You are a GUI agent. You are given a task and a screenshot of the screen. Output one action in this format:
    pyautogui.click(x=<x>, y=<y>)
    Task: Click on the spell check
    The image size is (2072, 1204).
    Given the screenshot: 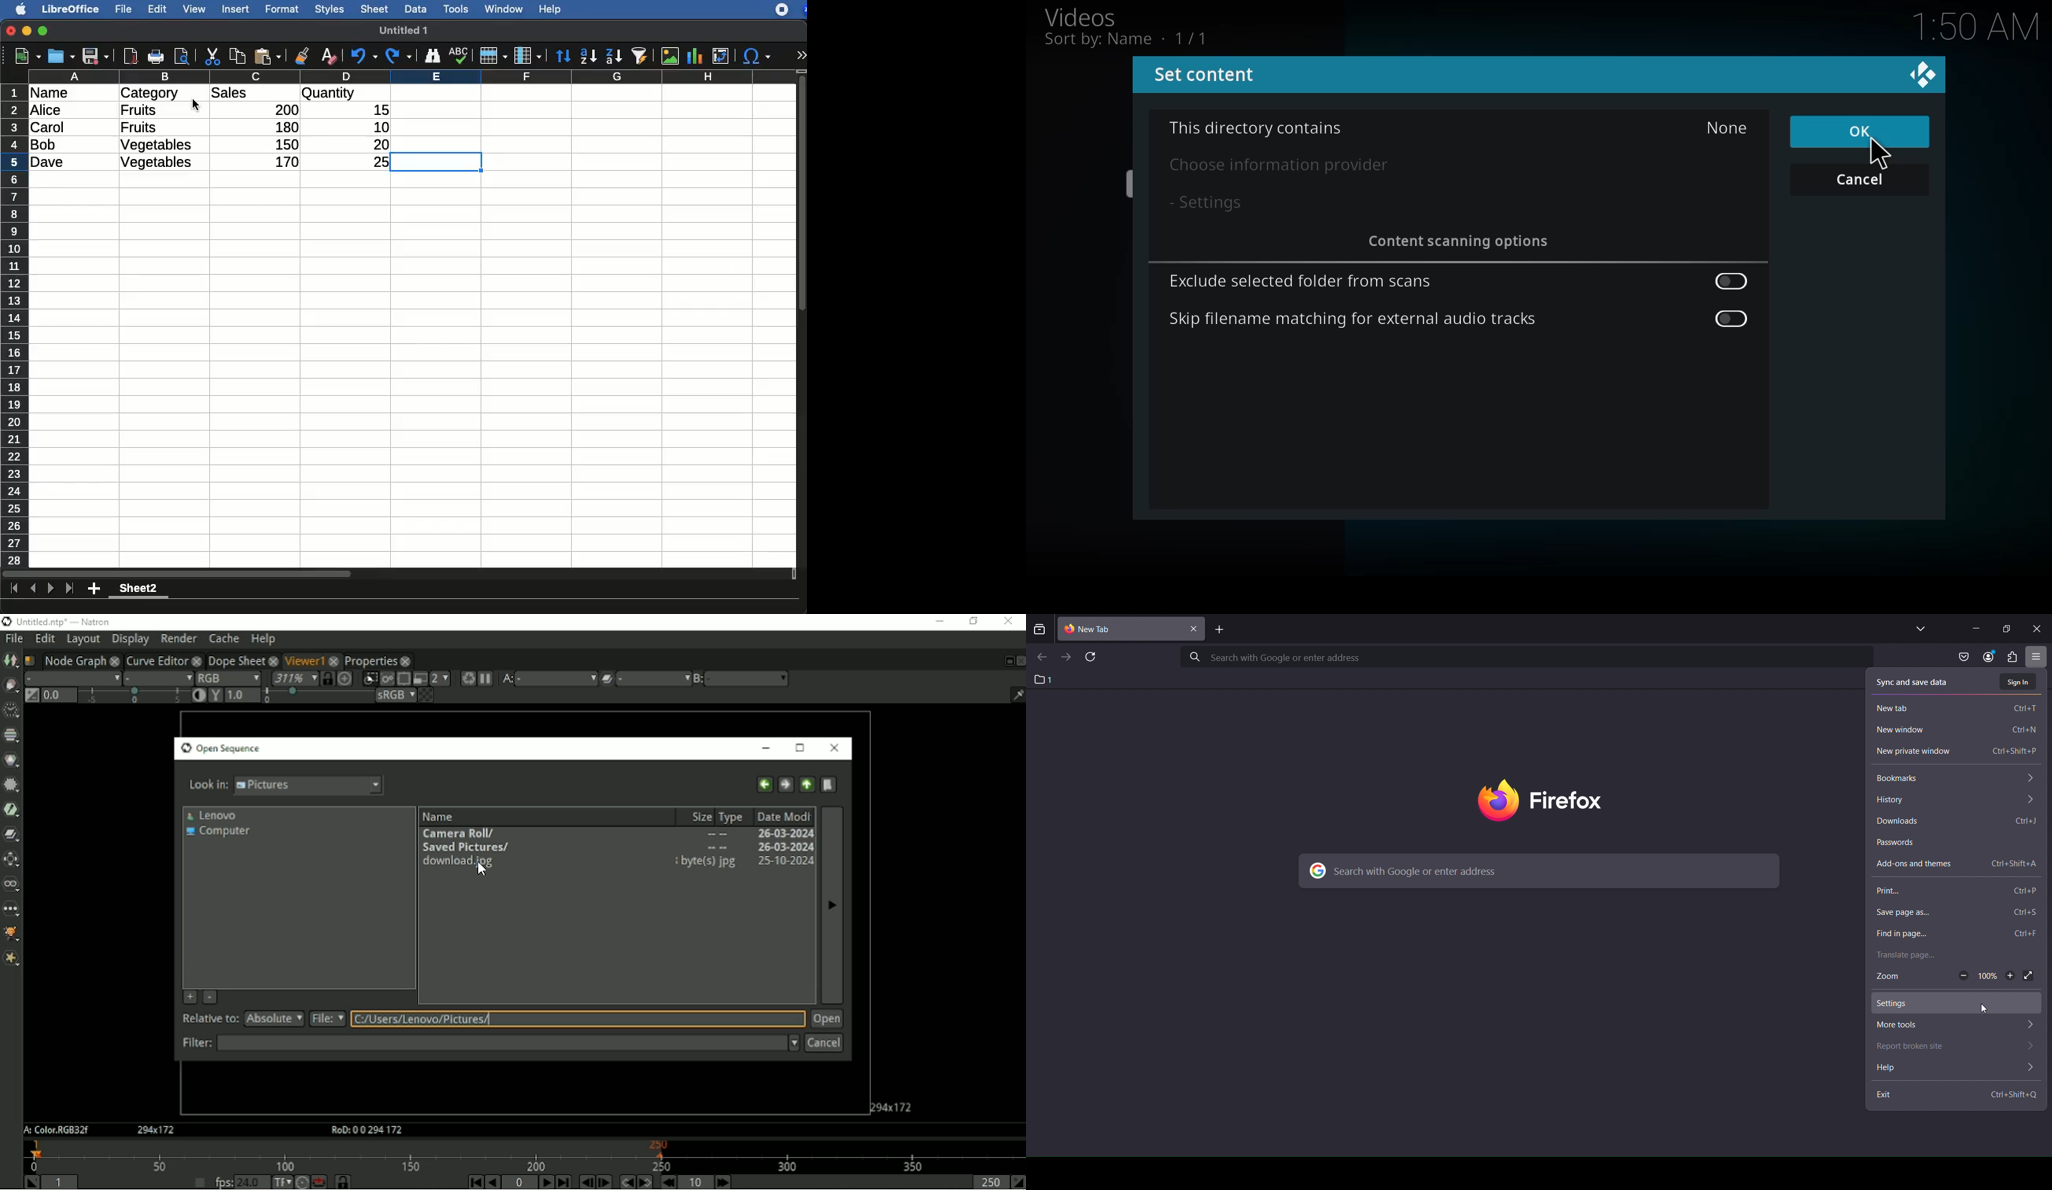 What is the action you would take?
    pyautogui.click(x=461, y=55)
    